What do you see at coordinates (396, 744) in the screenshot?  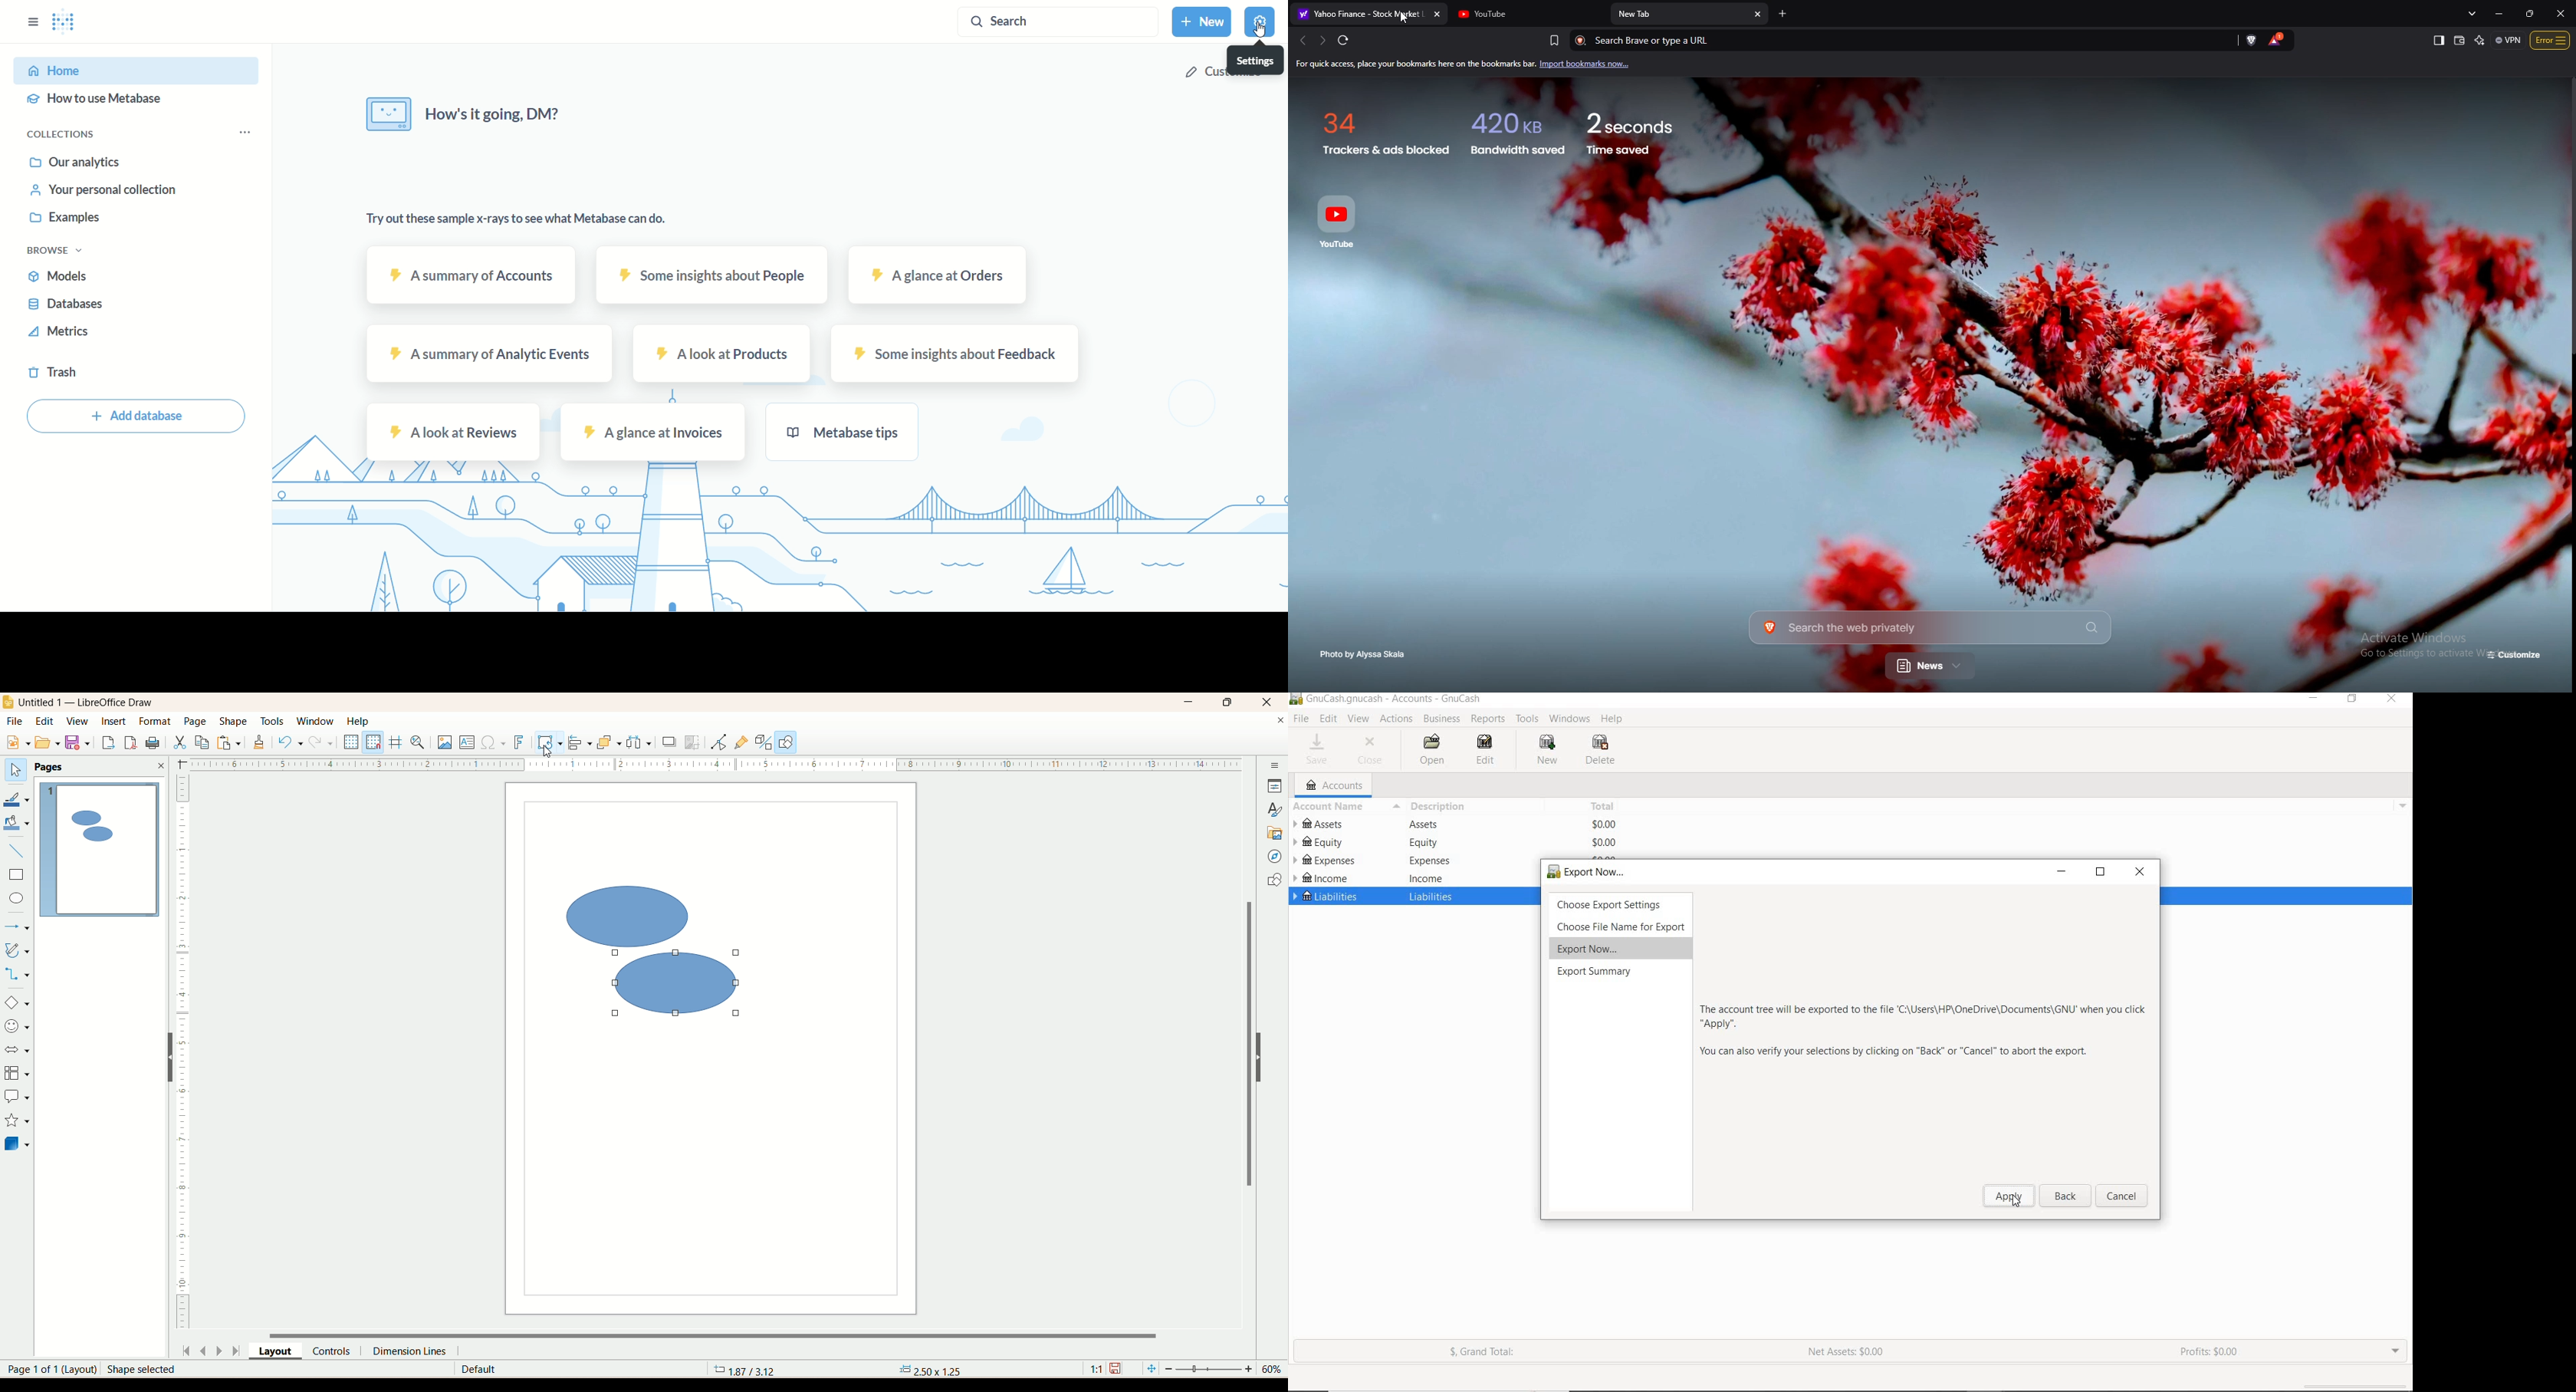 I see `helpline` at bounding box center [396, 744].